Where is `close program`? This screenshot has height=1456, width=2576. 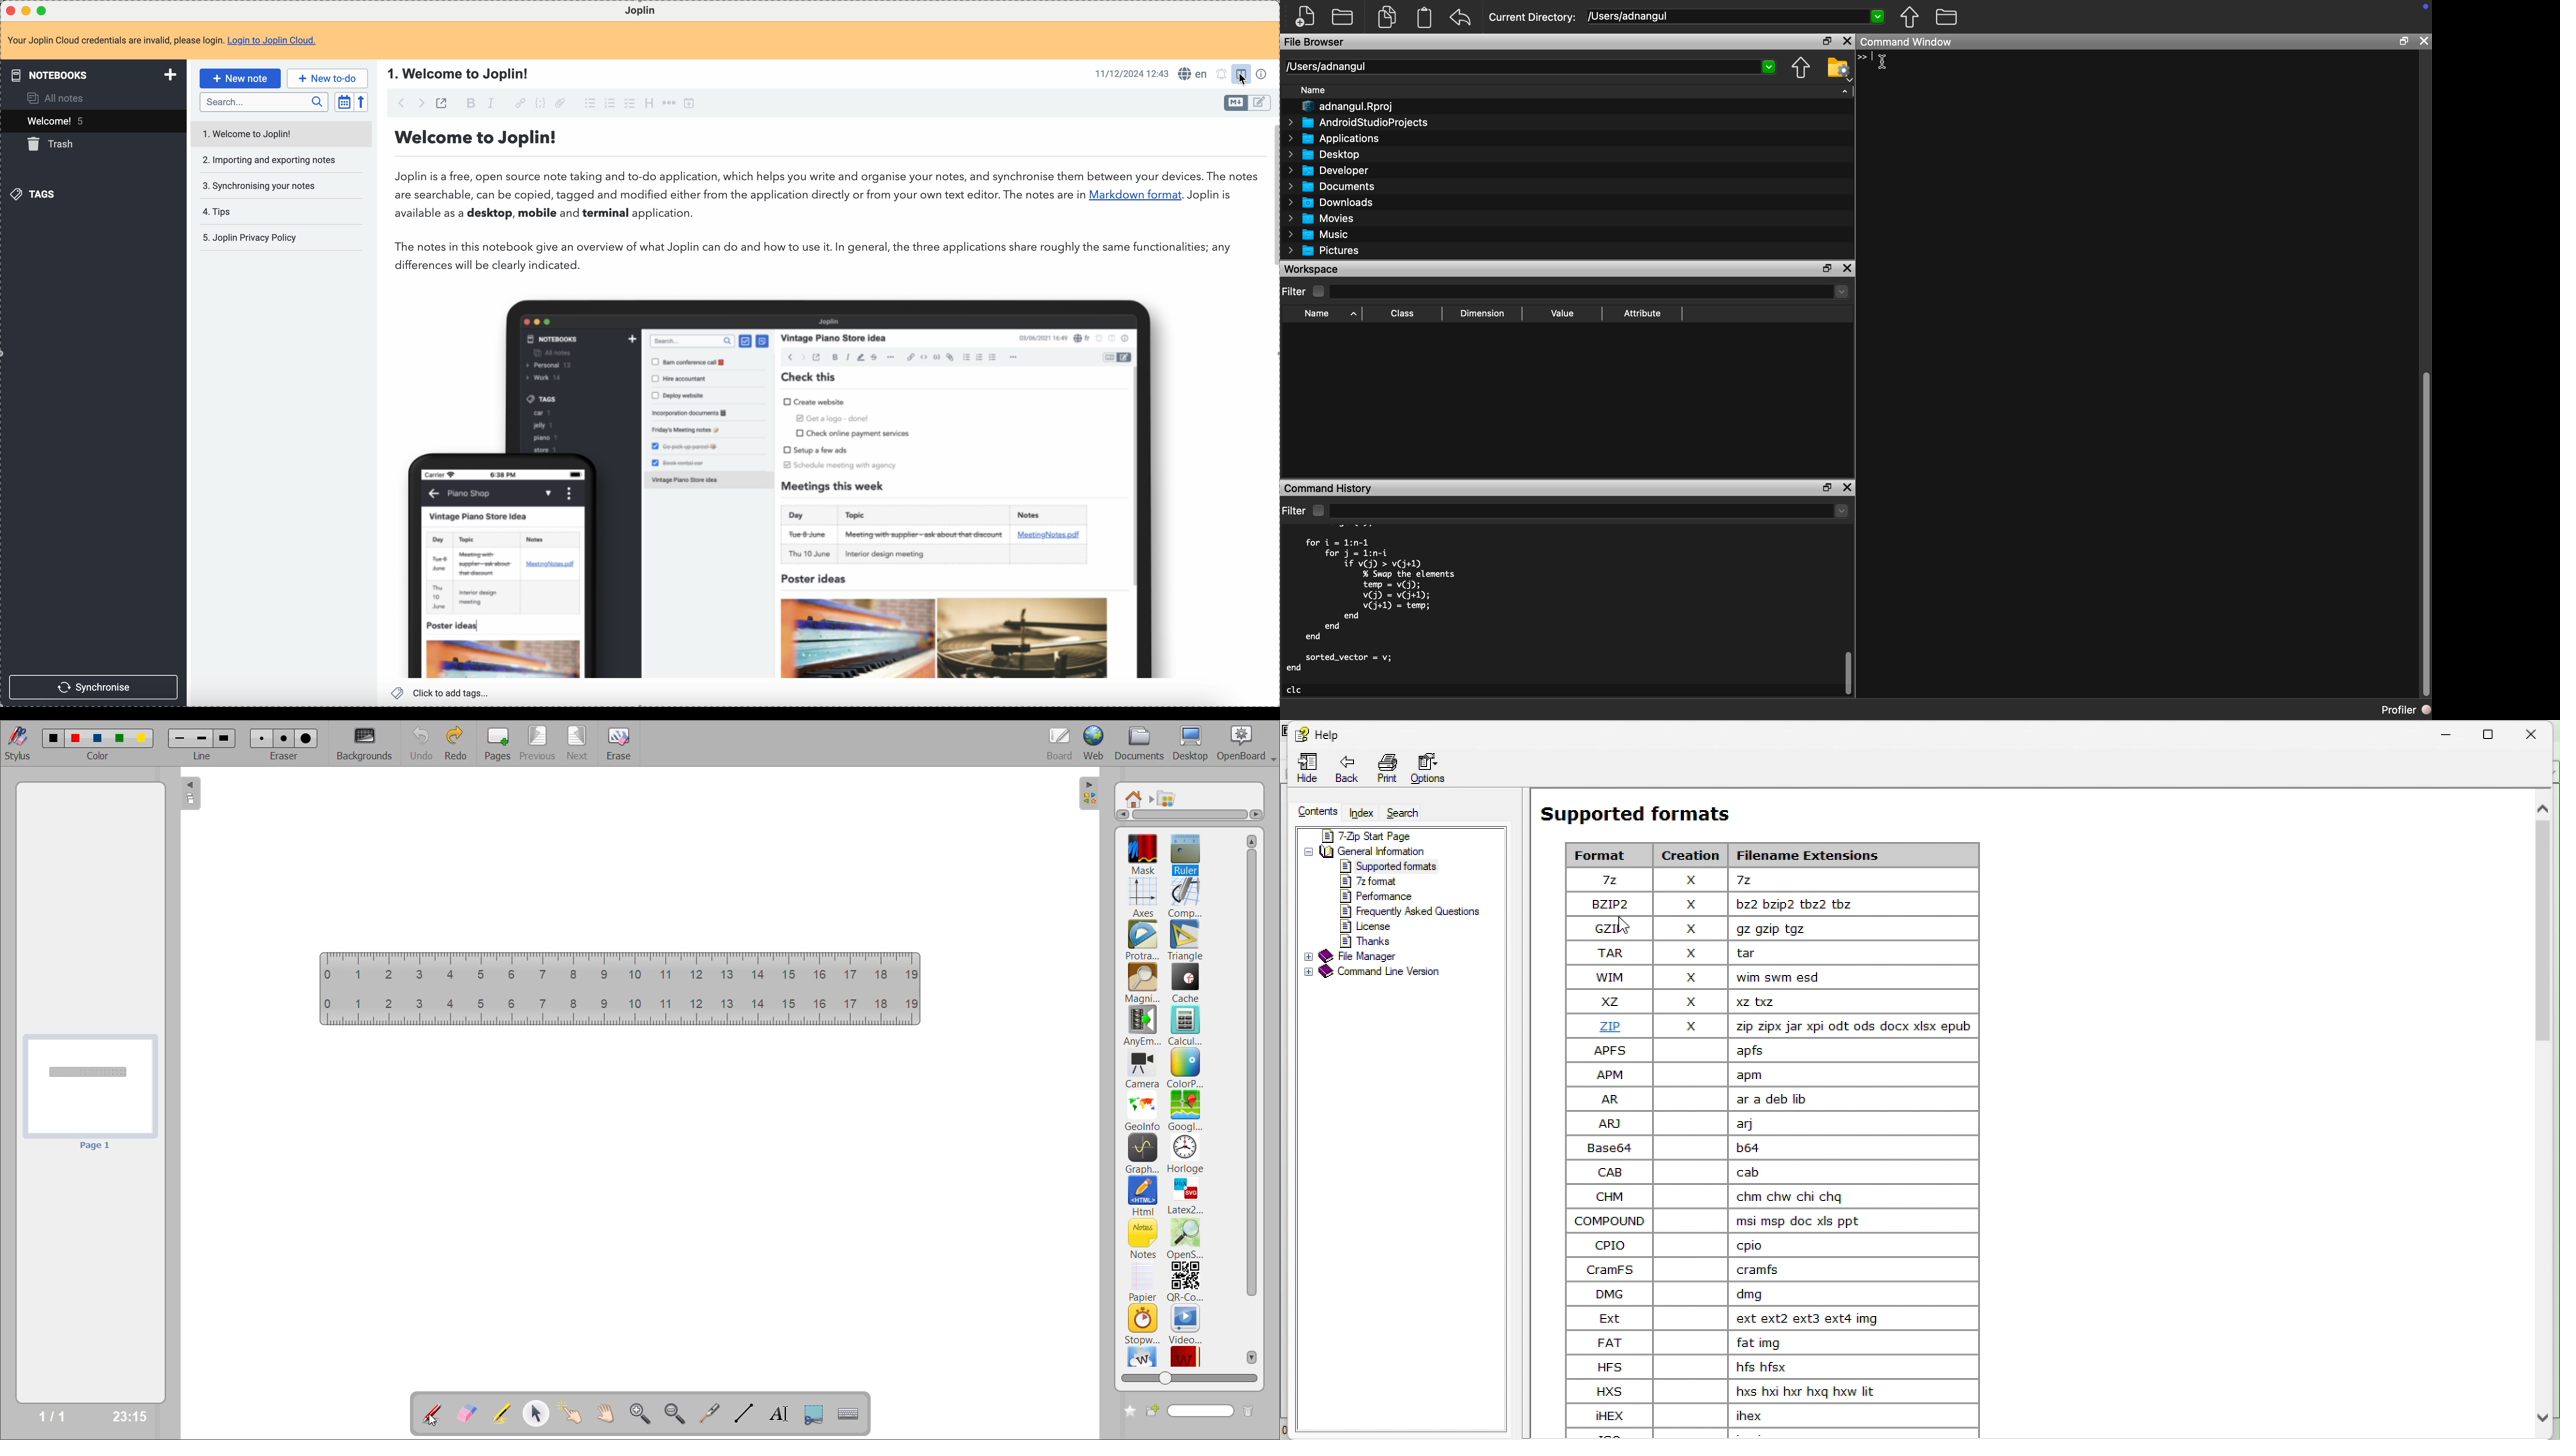
close program is located at coordinates (9, 10).